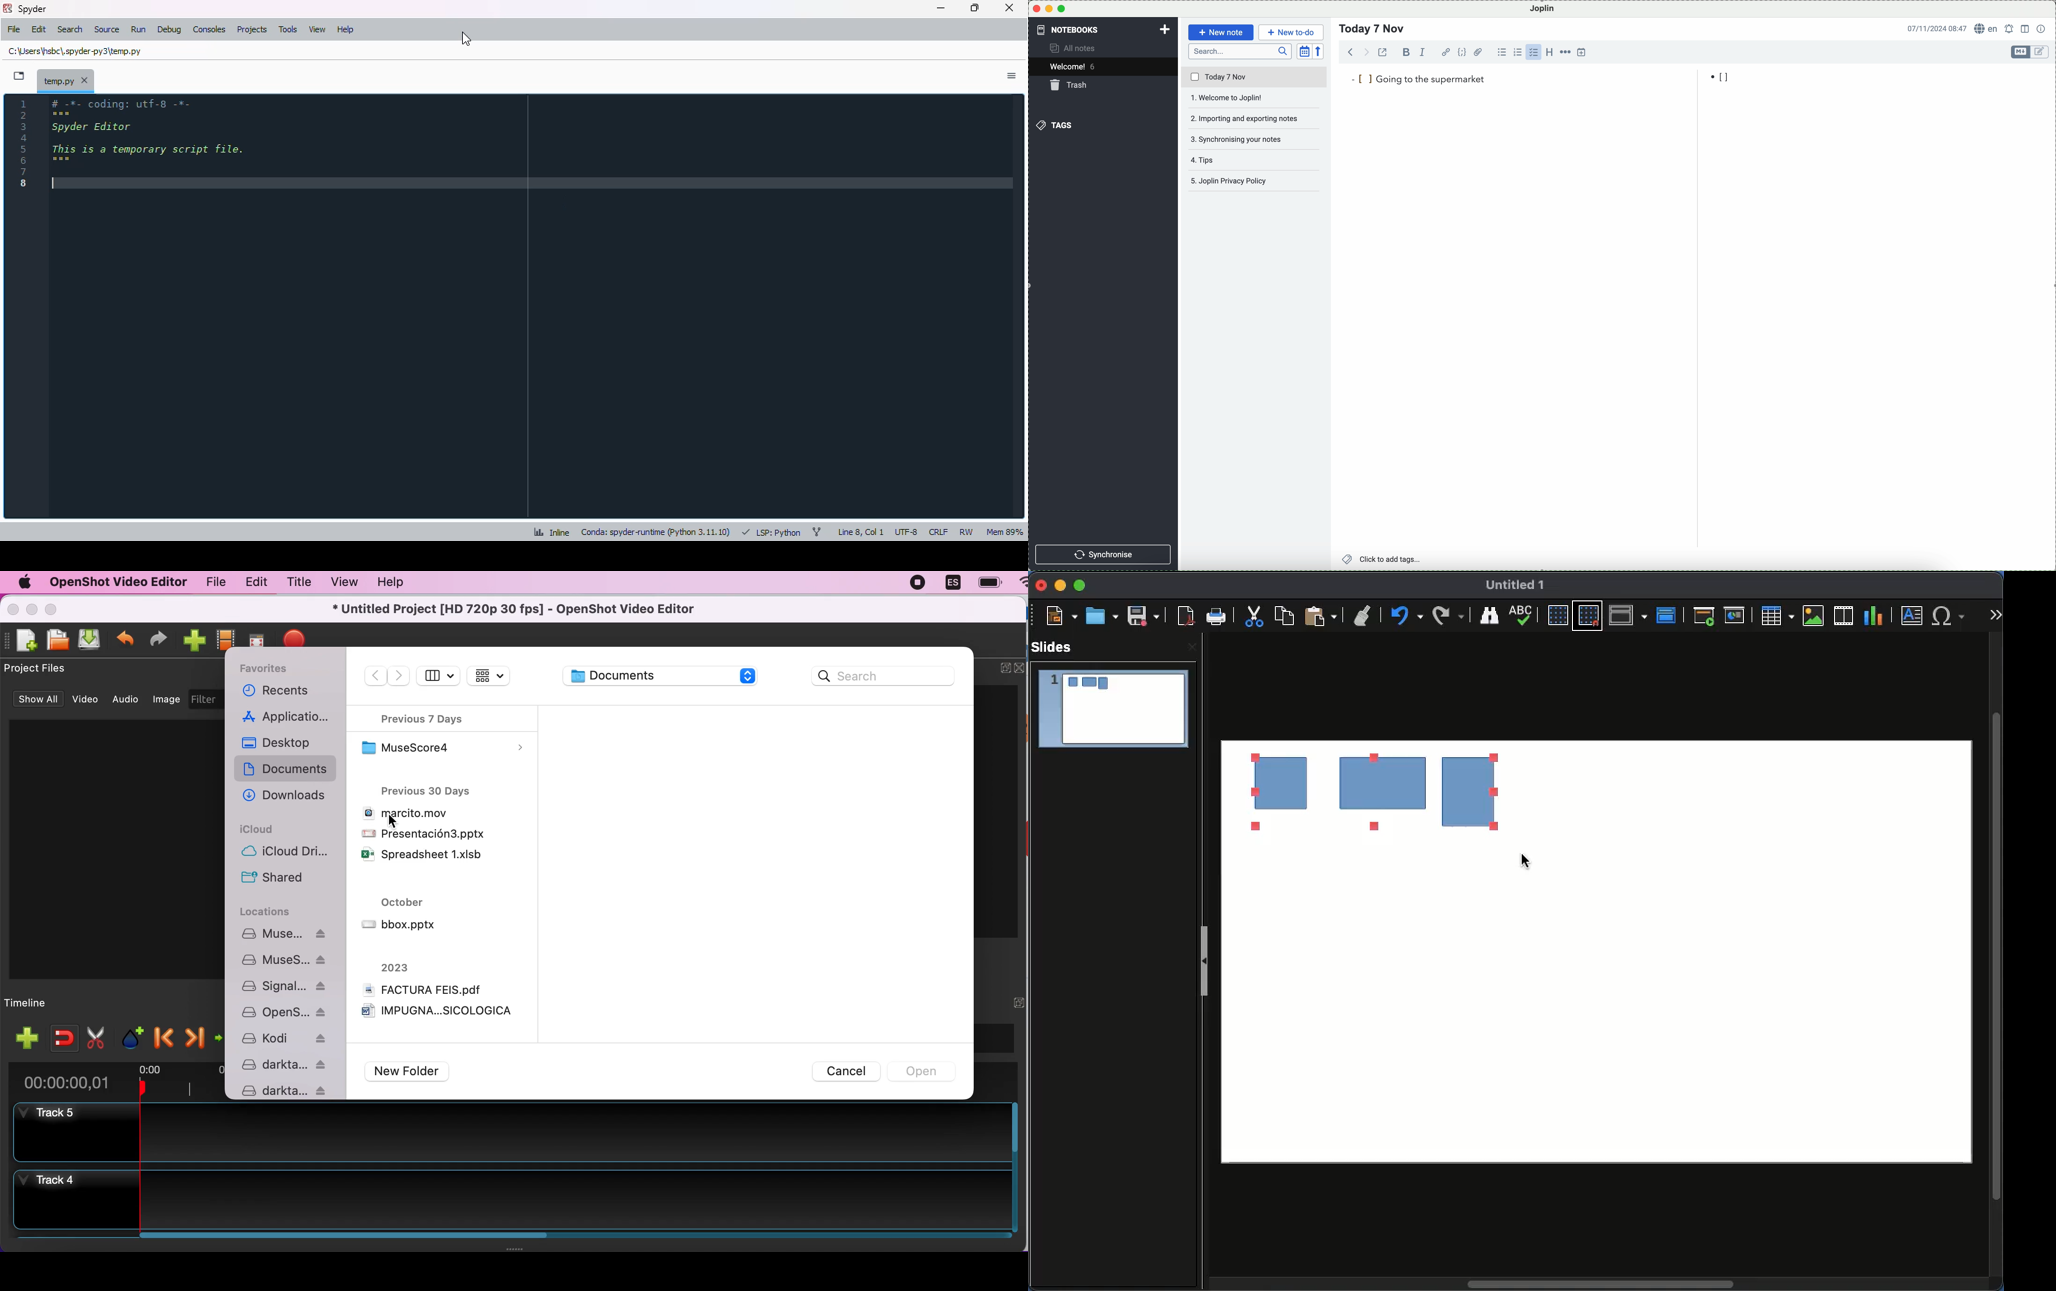  What do you see at coordinates (1987, 28) in the screenshot?
I see `language` at bounding box center [1987, 28].